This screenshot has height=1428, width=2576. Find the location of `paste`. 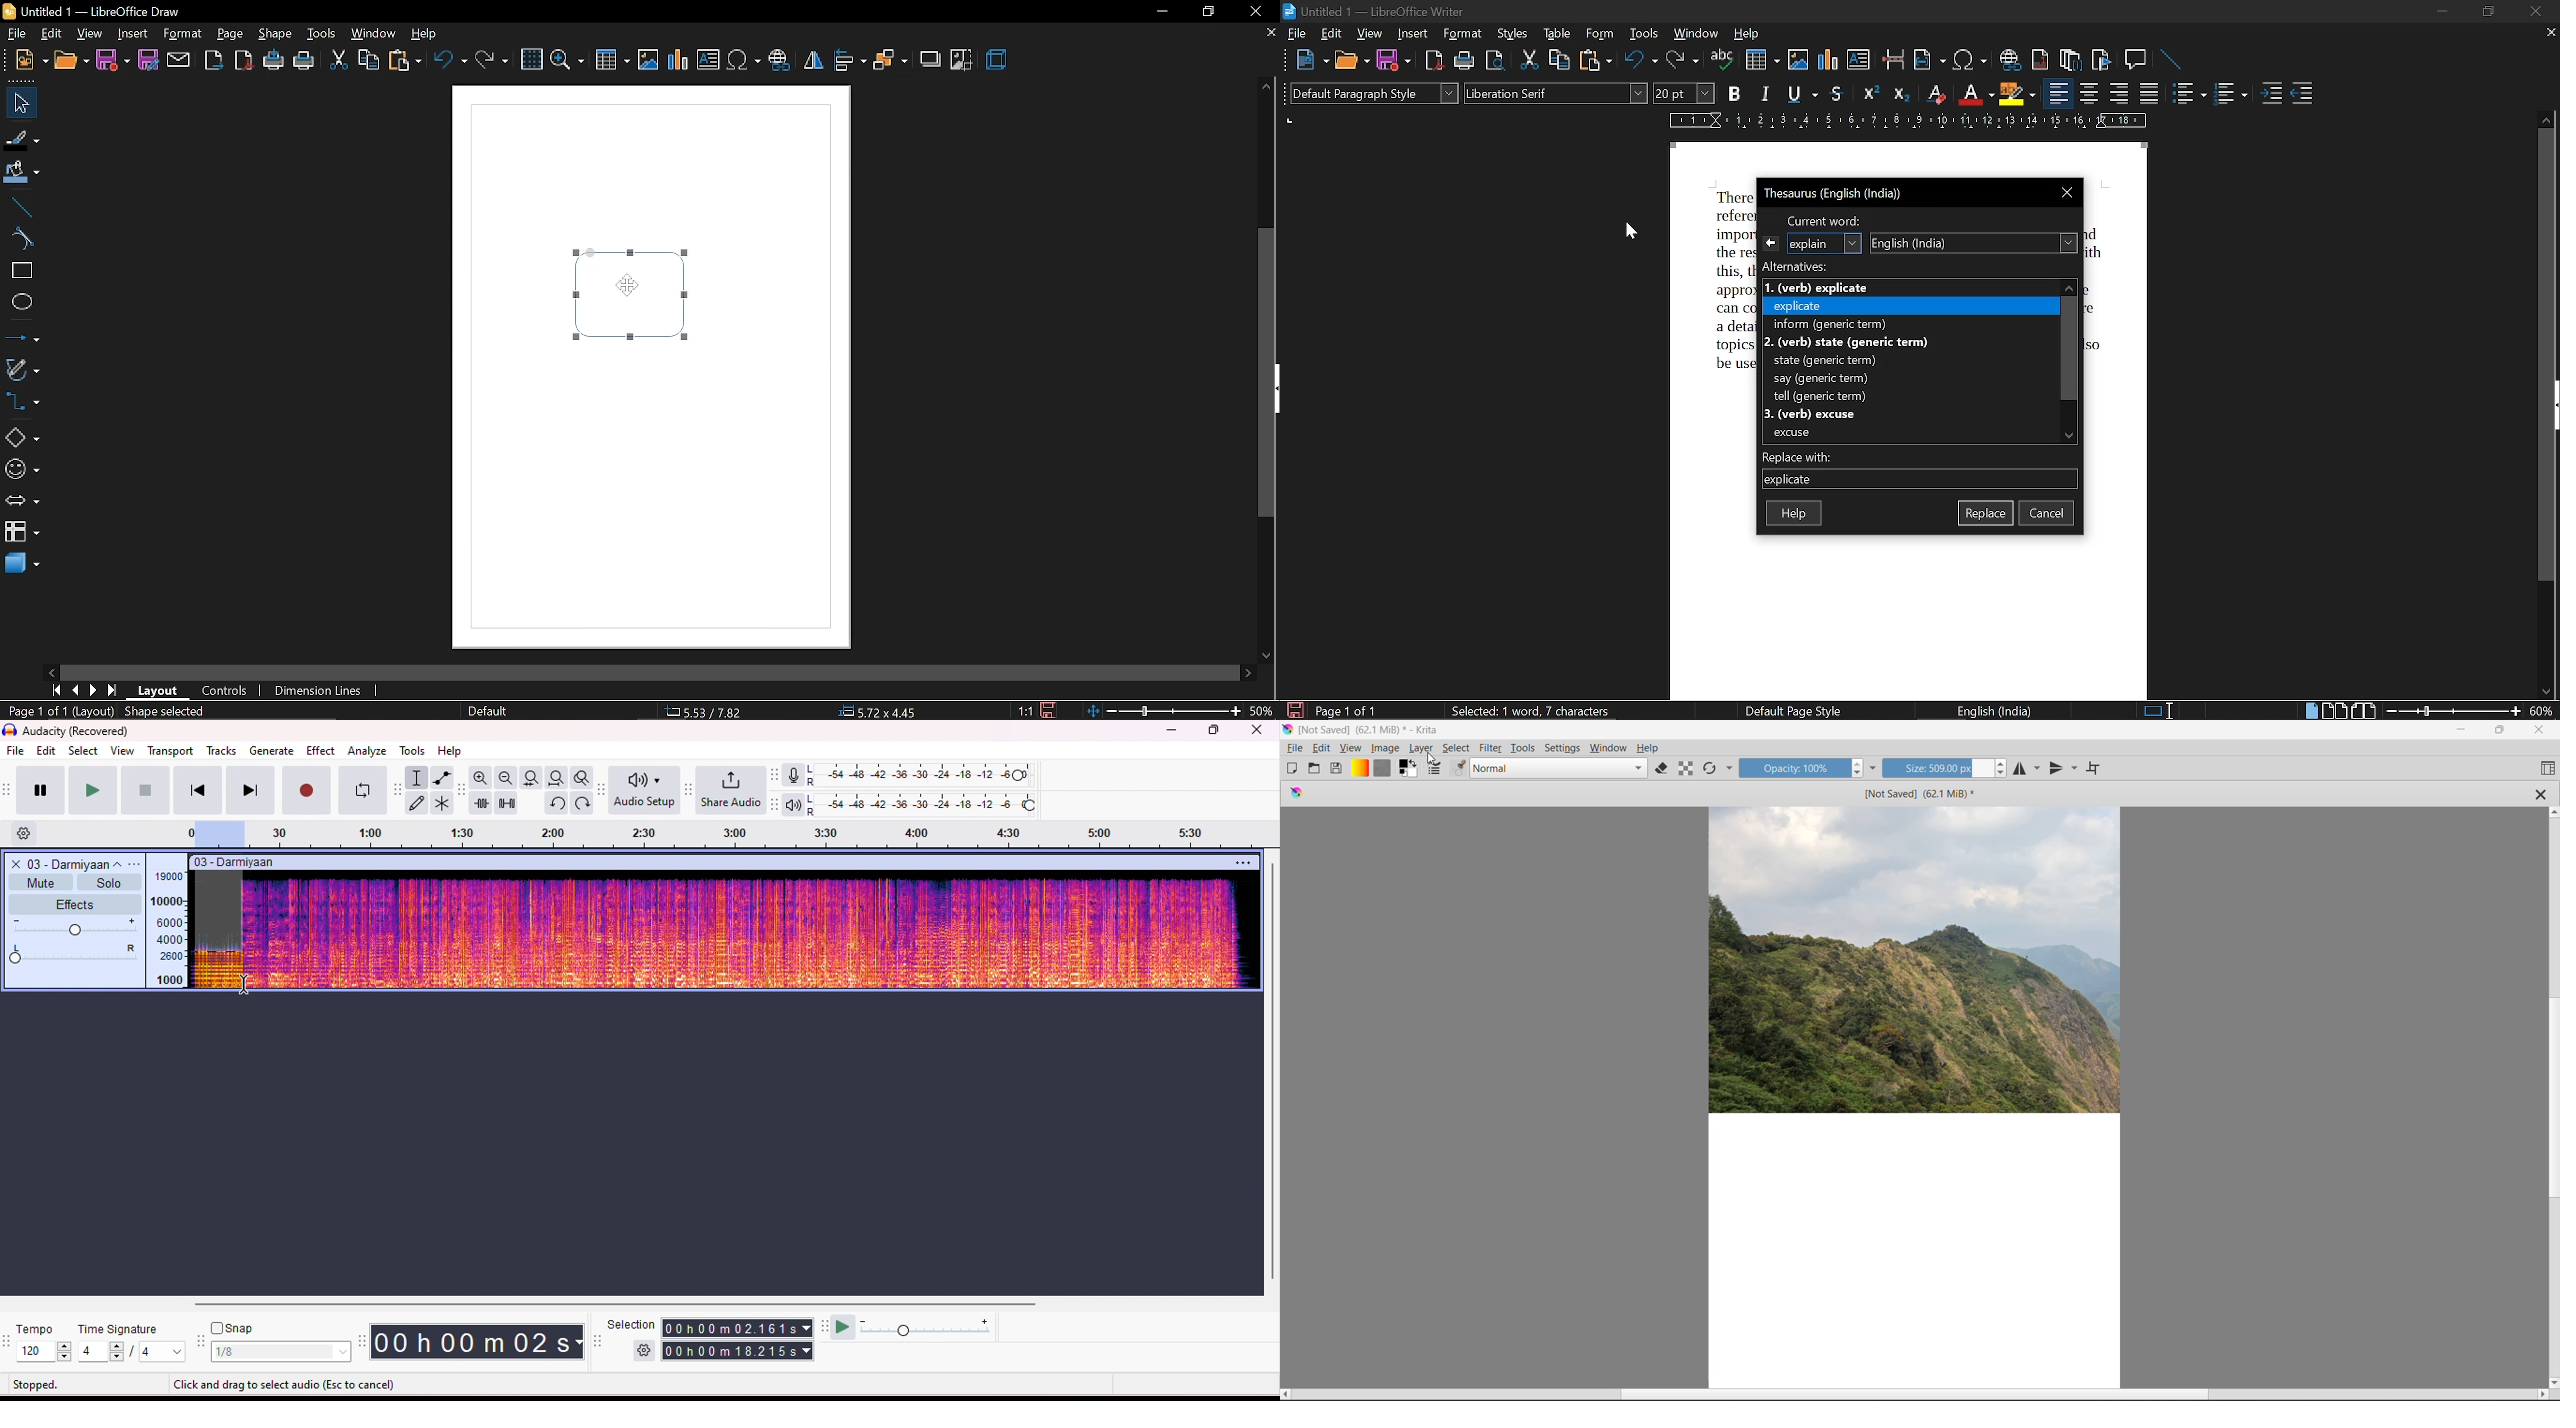

paste is located at coordinates (1595, 62).